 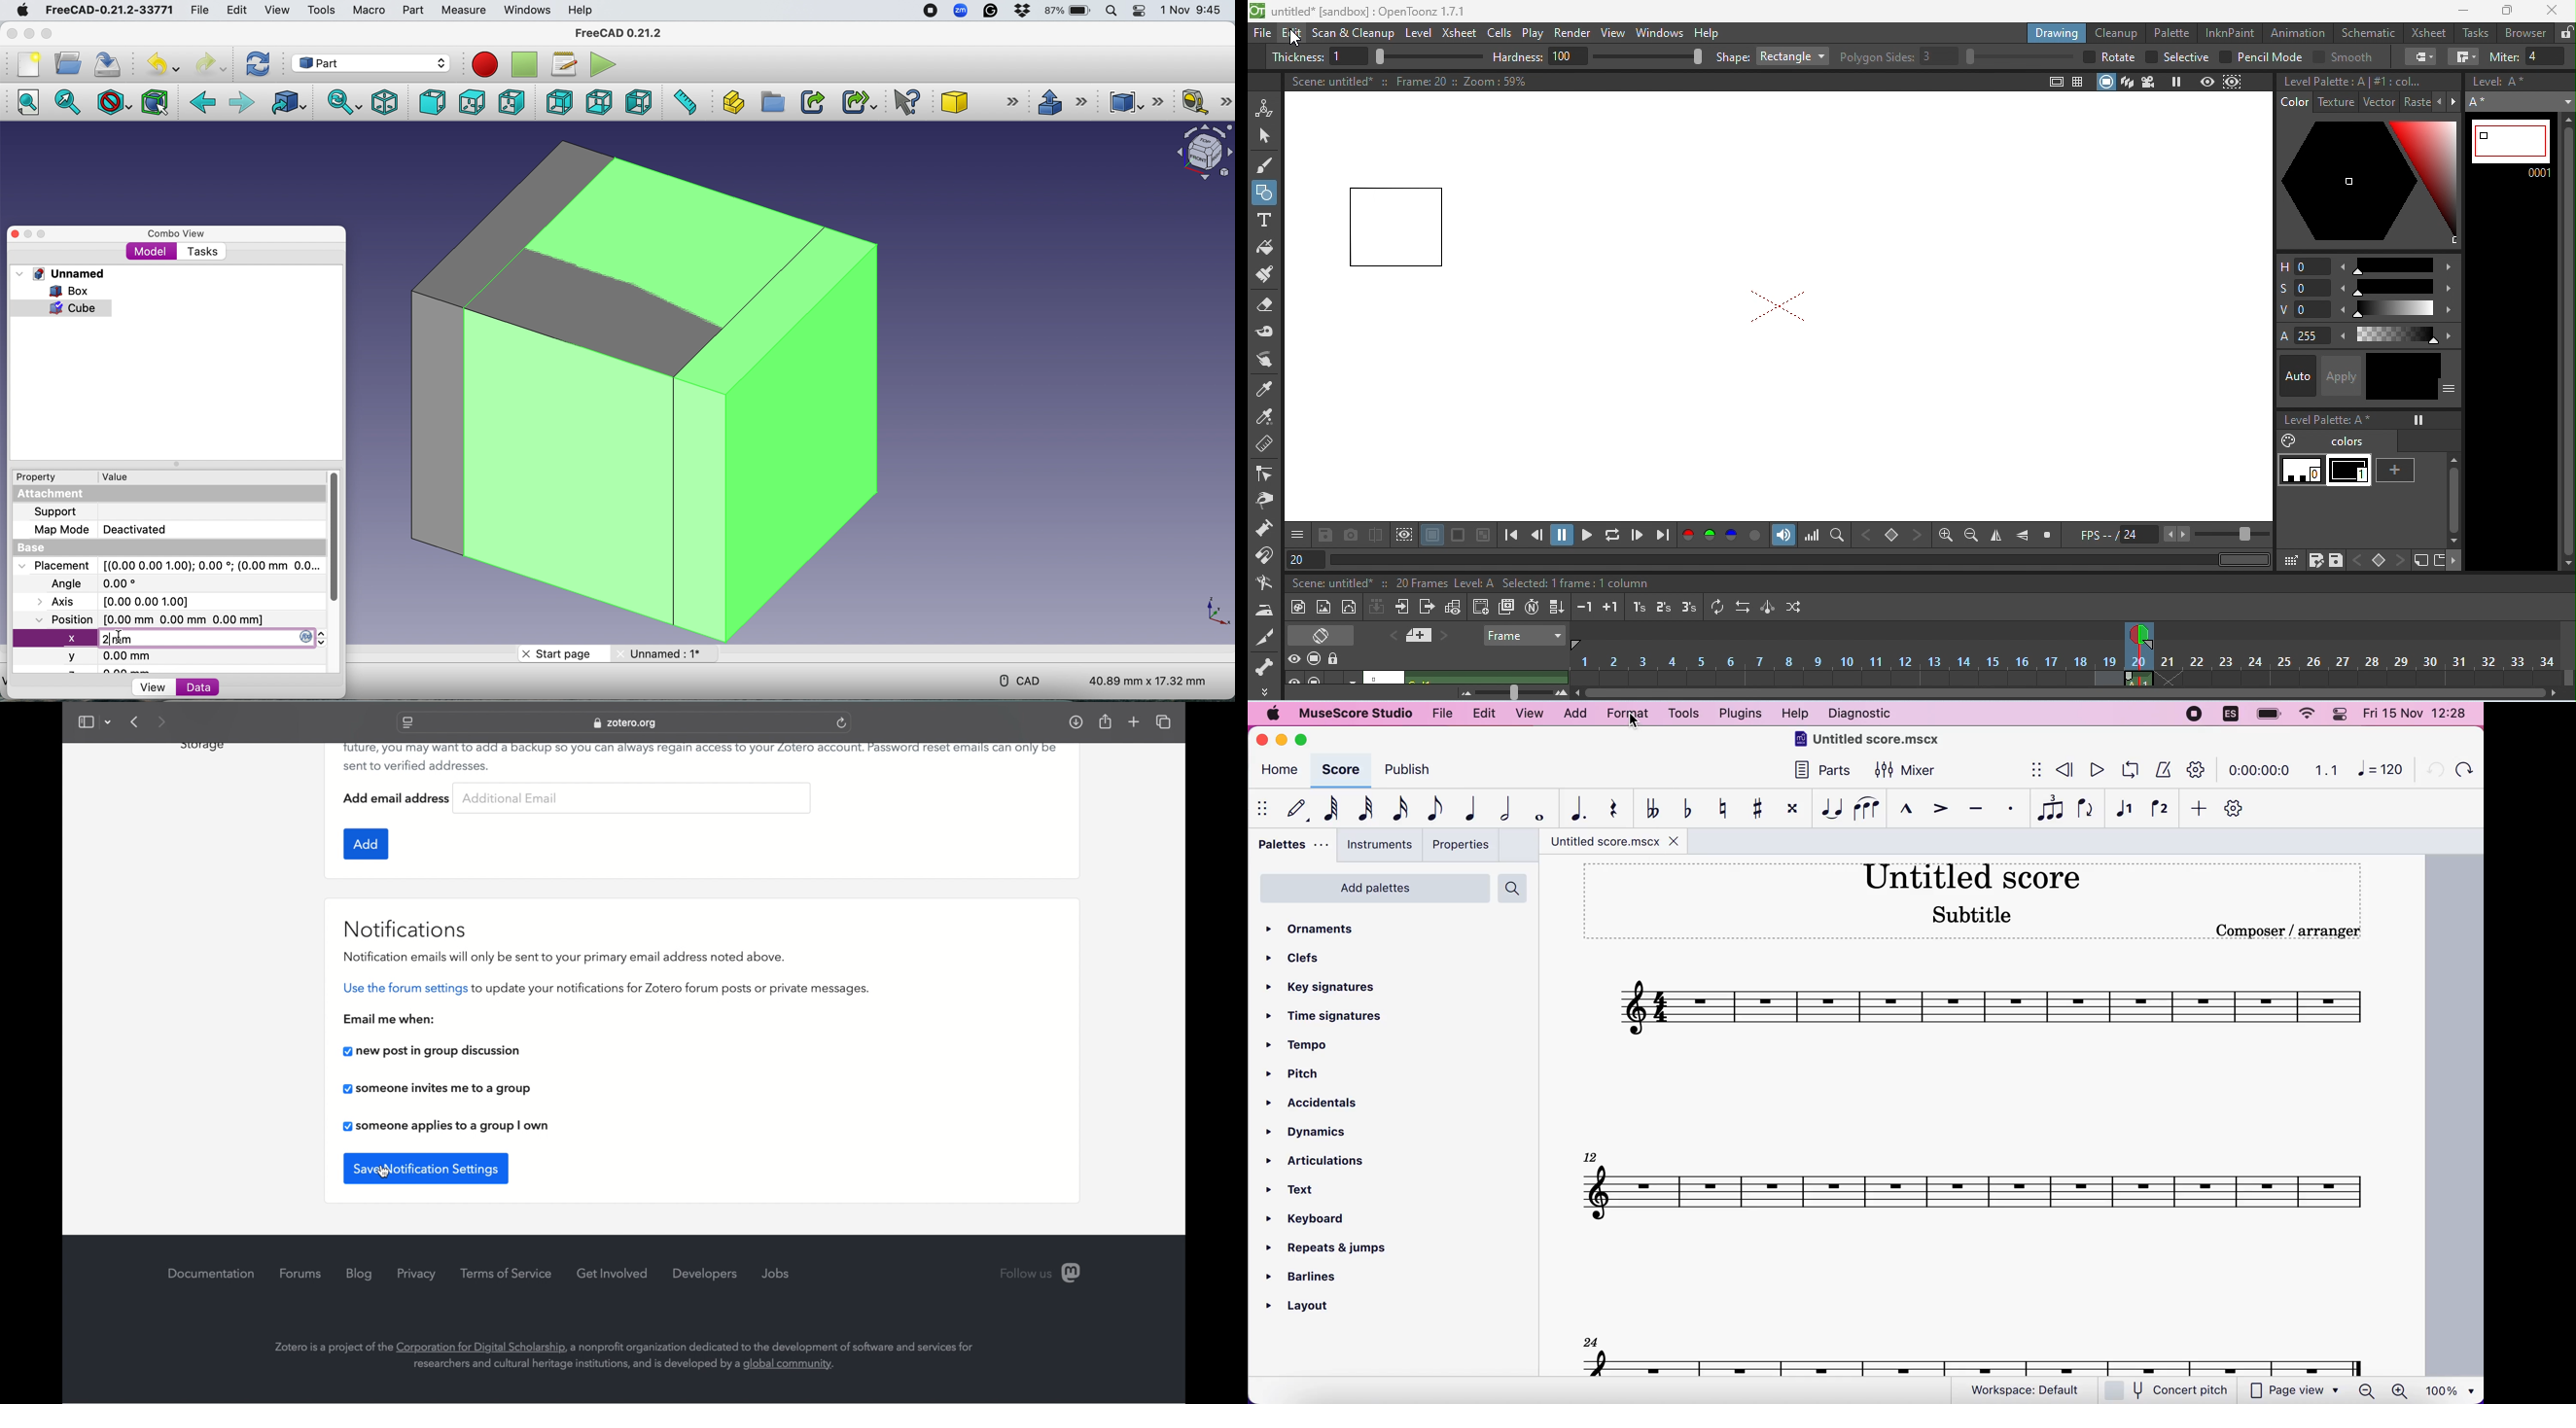 I want to click on Combo view, so click(x=177, y=234).